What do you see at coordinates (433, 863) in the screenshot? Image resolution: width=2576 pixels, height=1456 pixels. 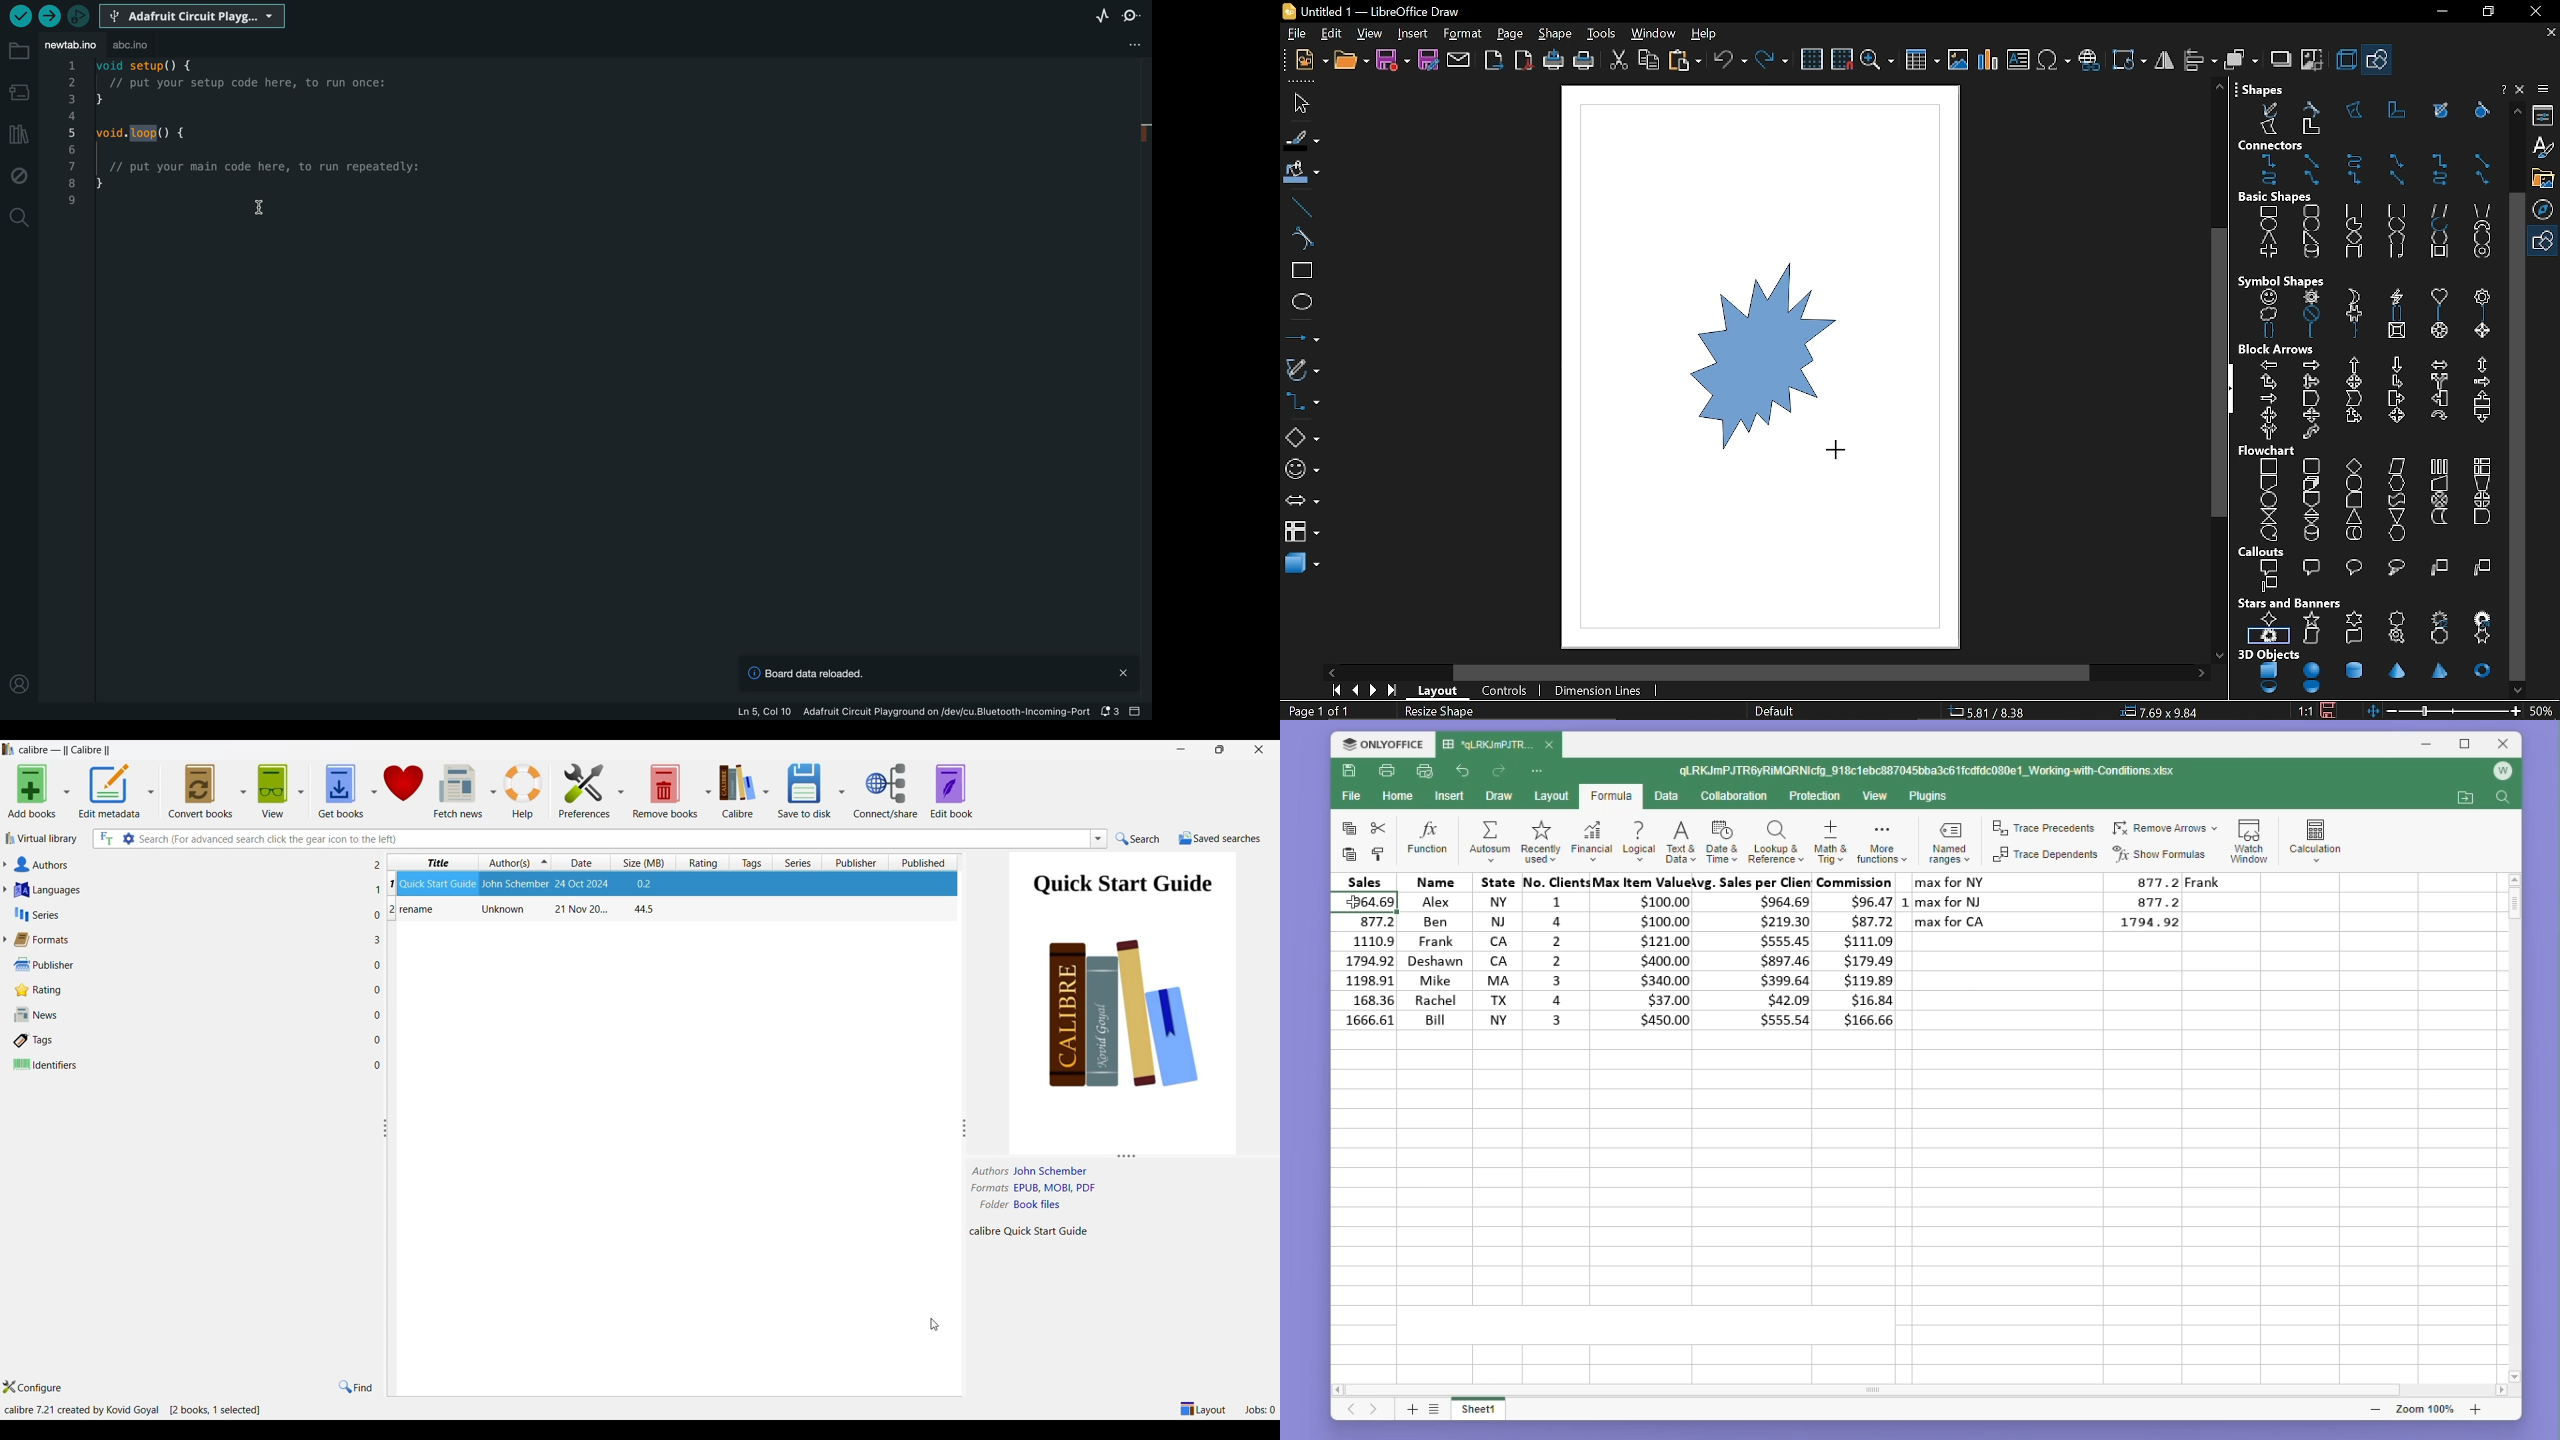 I see `Title column` at bounding box center [433, 863].